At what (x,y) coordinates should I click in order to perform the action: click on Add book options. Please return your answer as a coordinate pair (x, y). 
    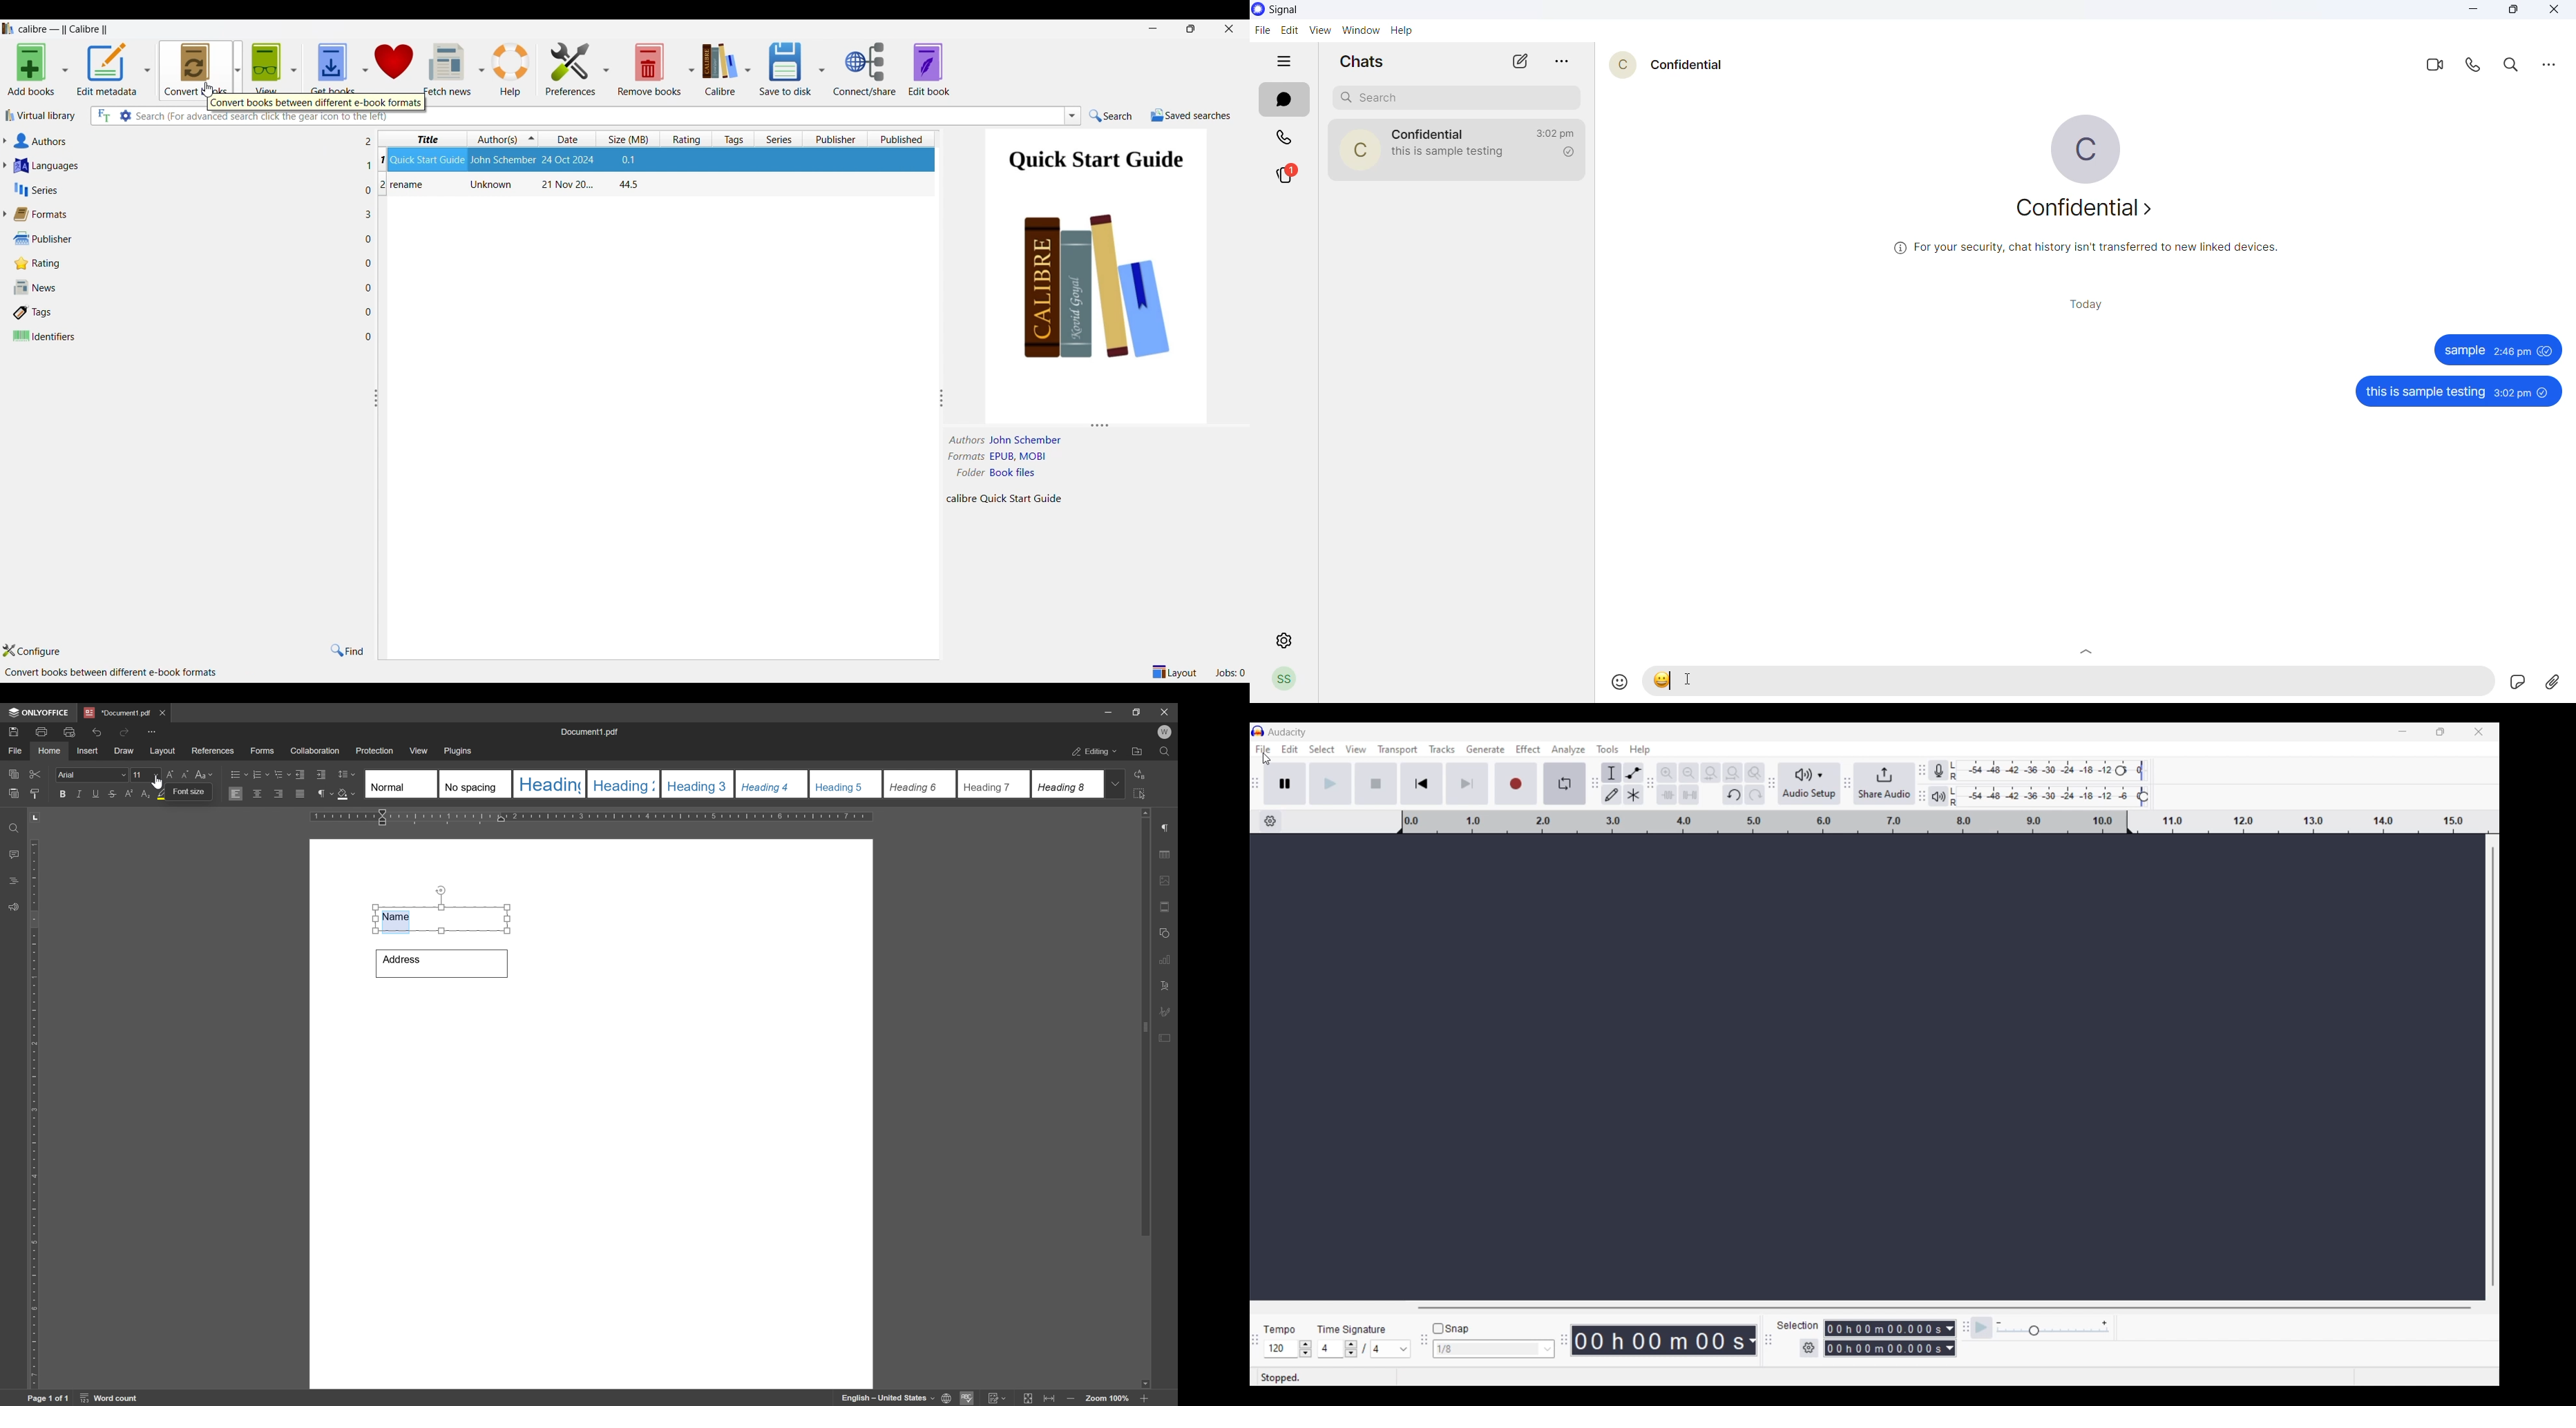
    Looking at the image, I should click on (64, 70).